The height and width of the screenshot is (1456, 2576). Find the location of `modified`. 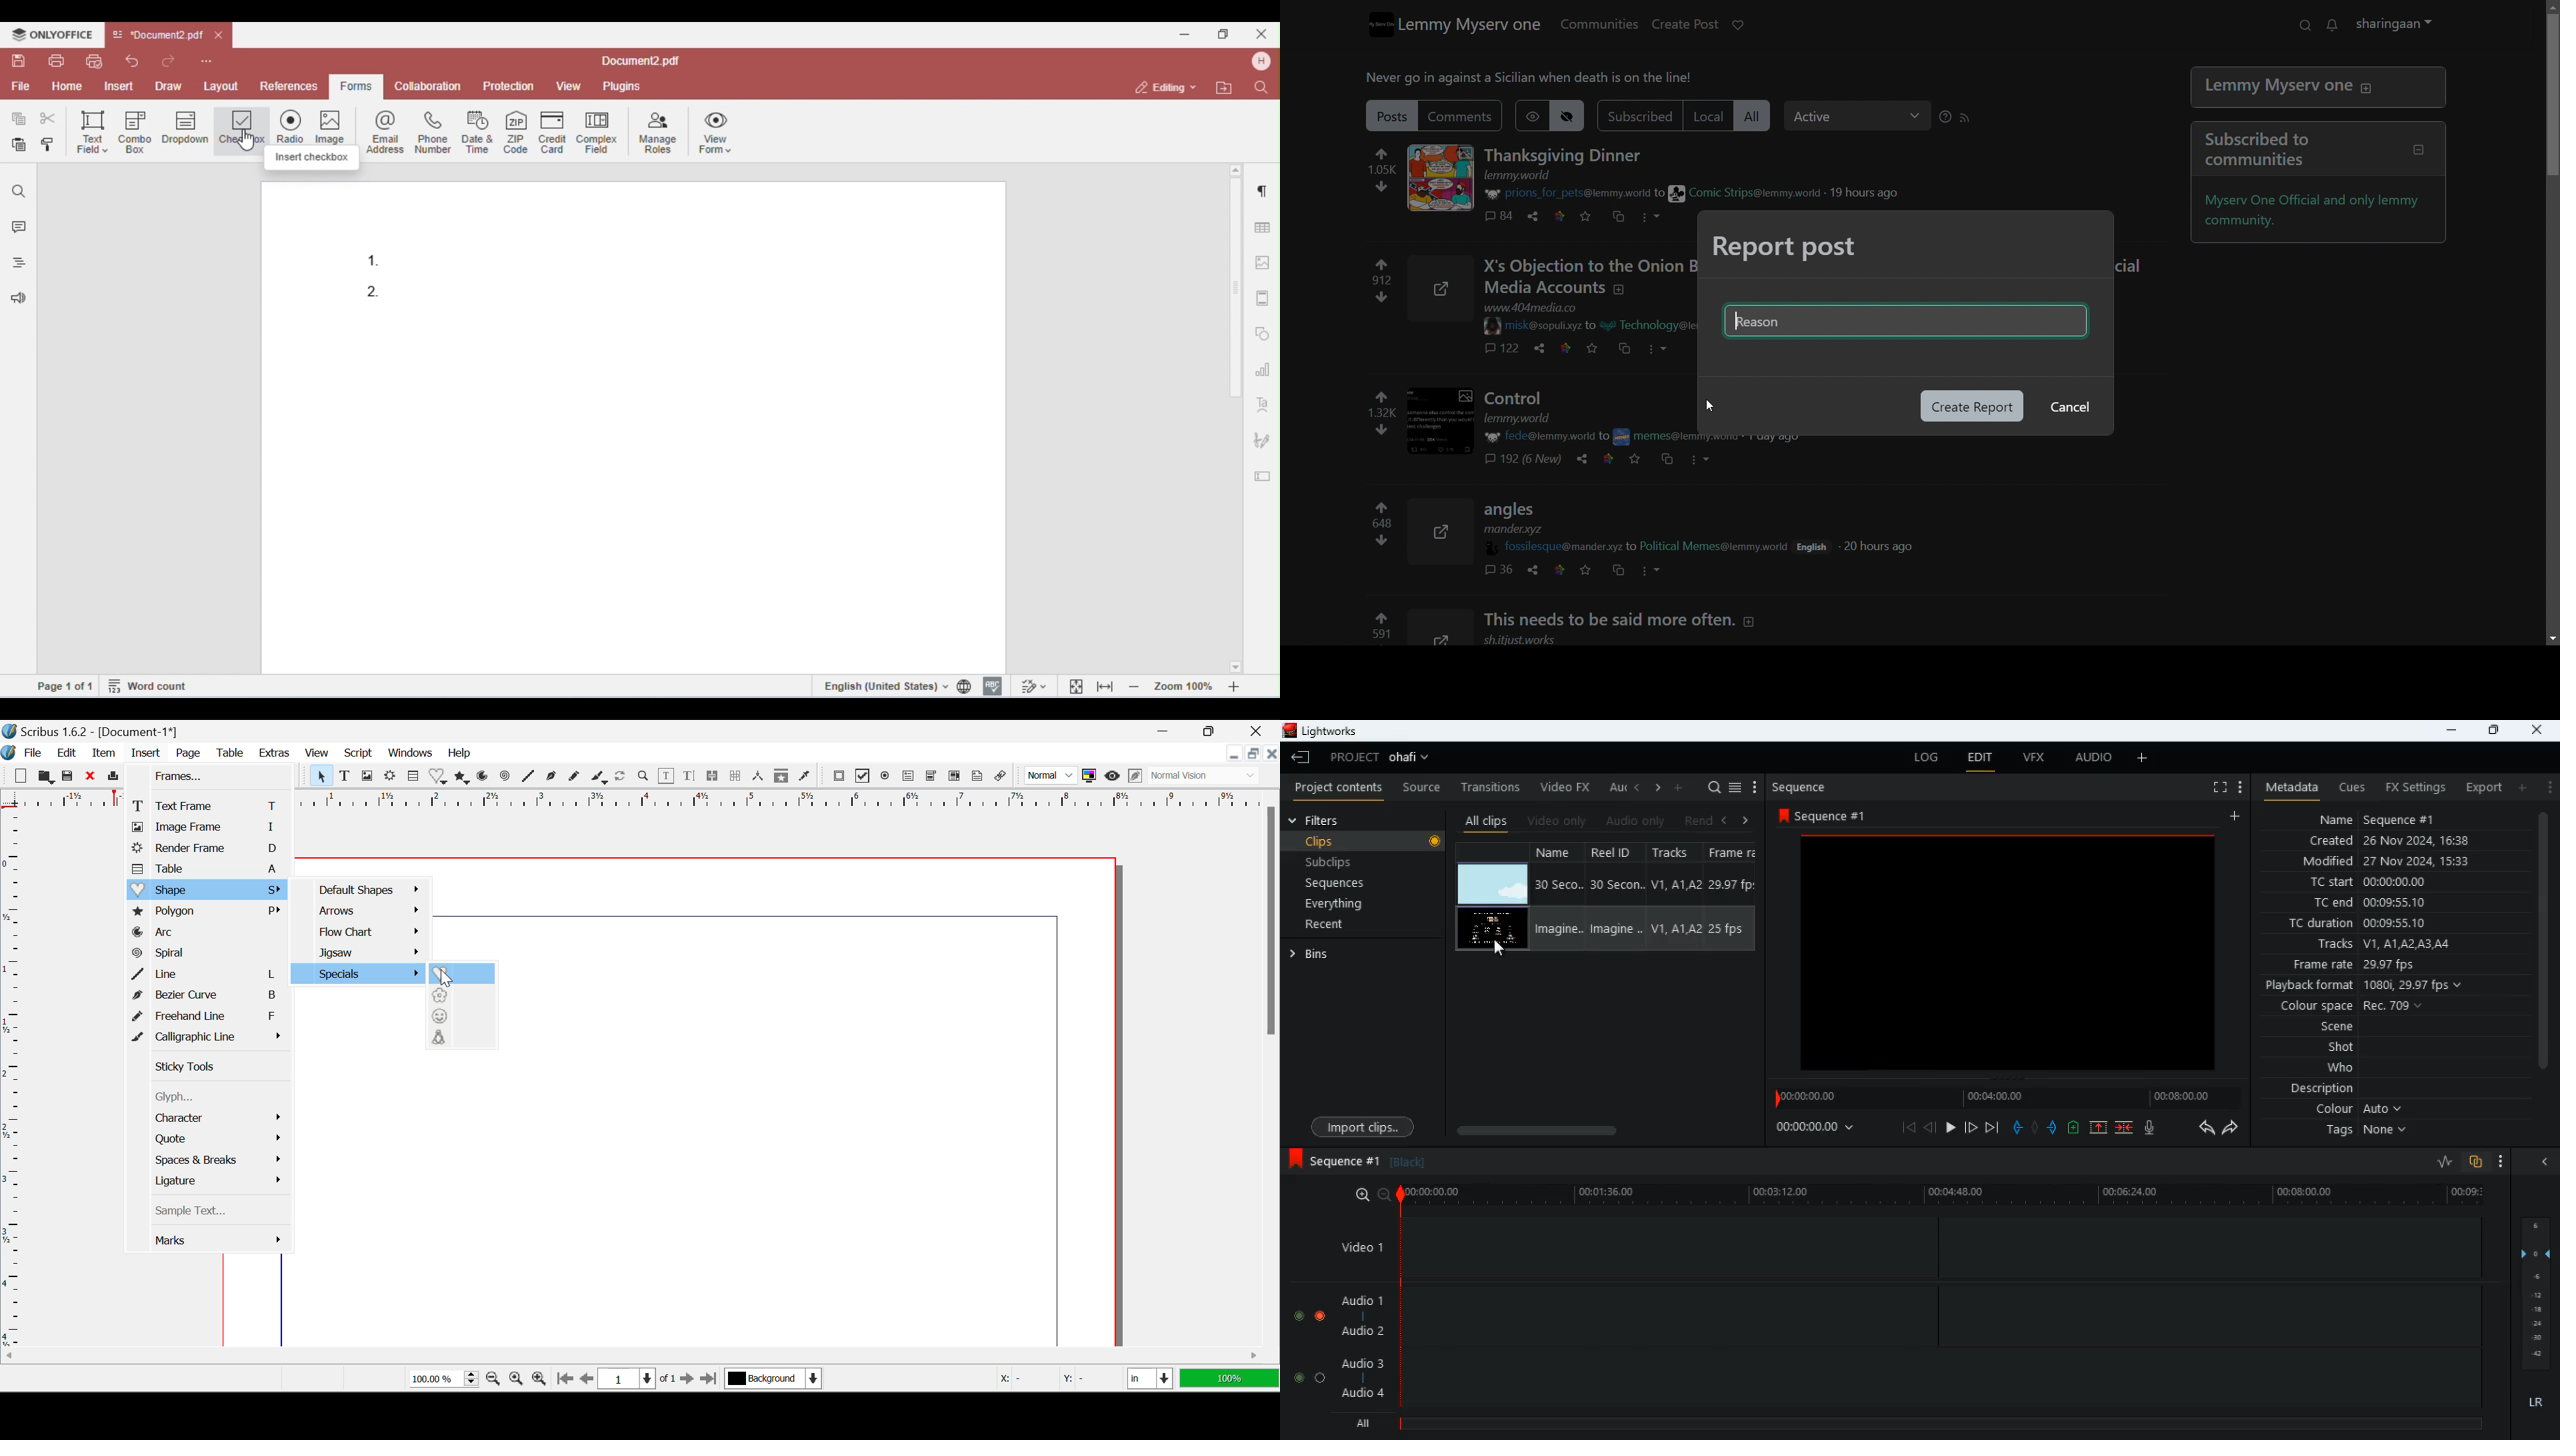

modified is located at coordinates (2386, 861).